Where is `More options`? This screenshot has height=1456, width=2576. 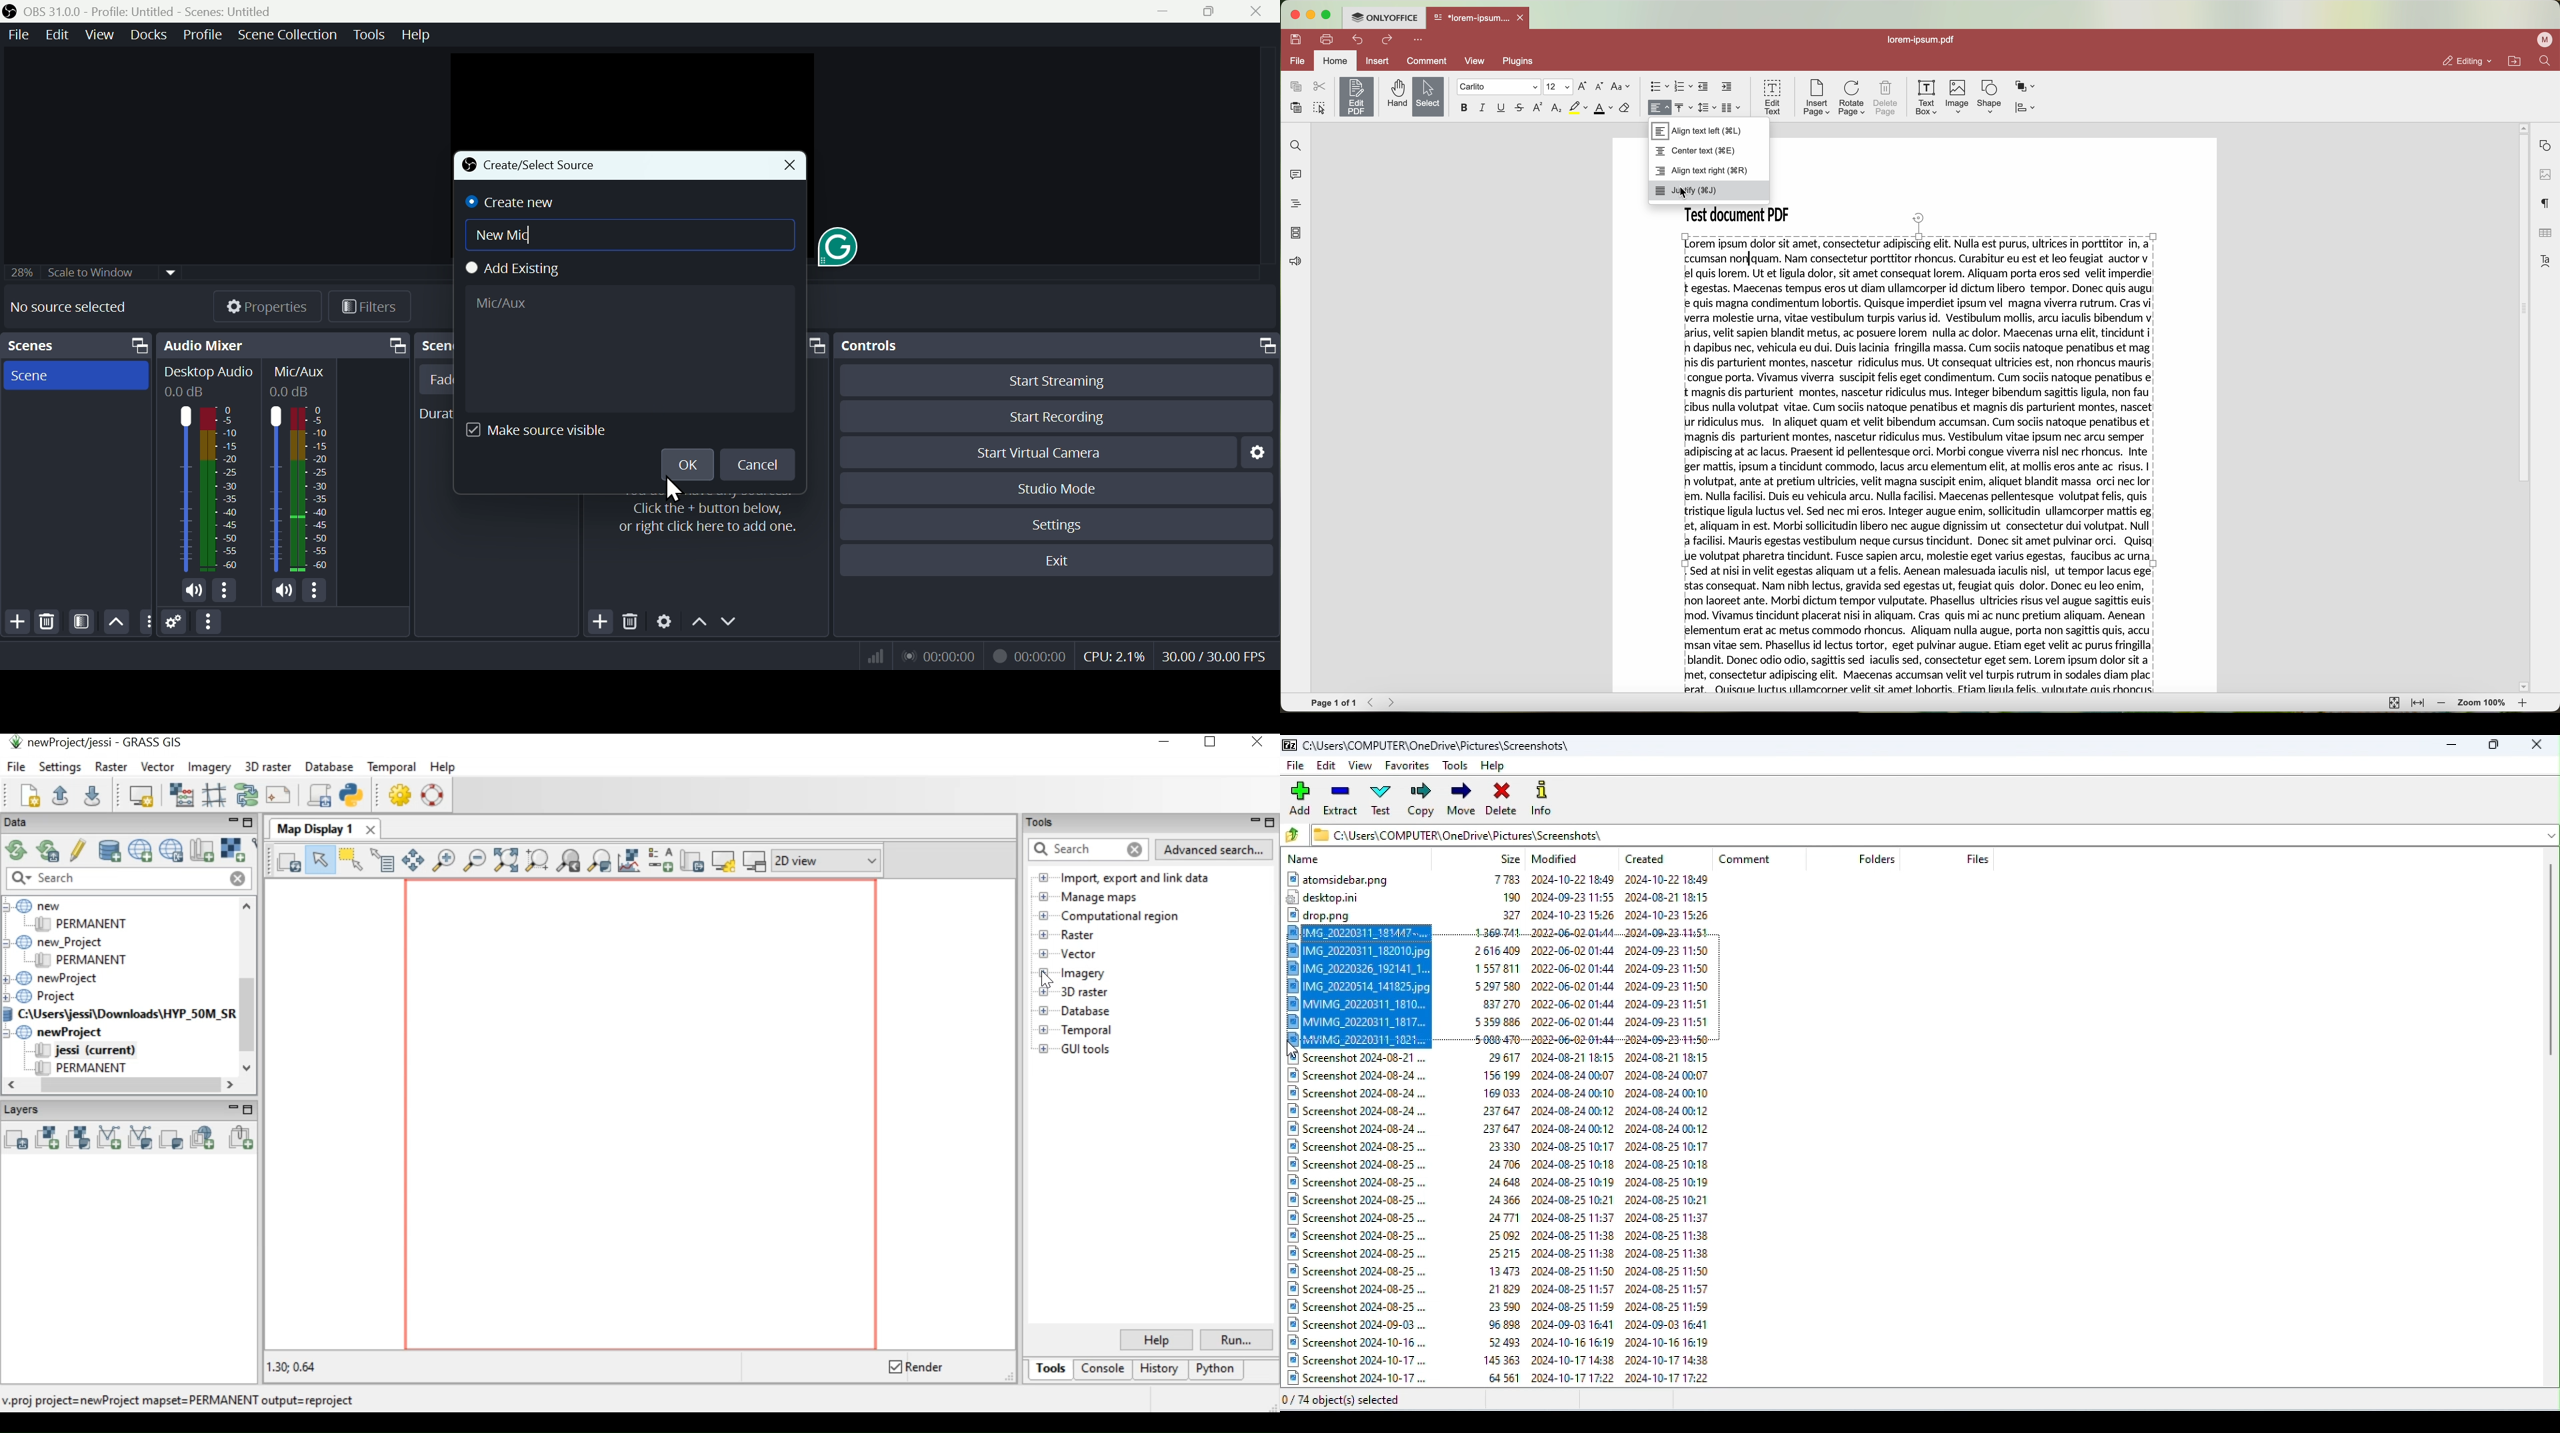 More options is located at coordinates (225, 591).